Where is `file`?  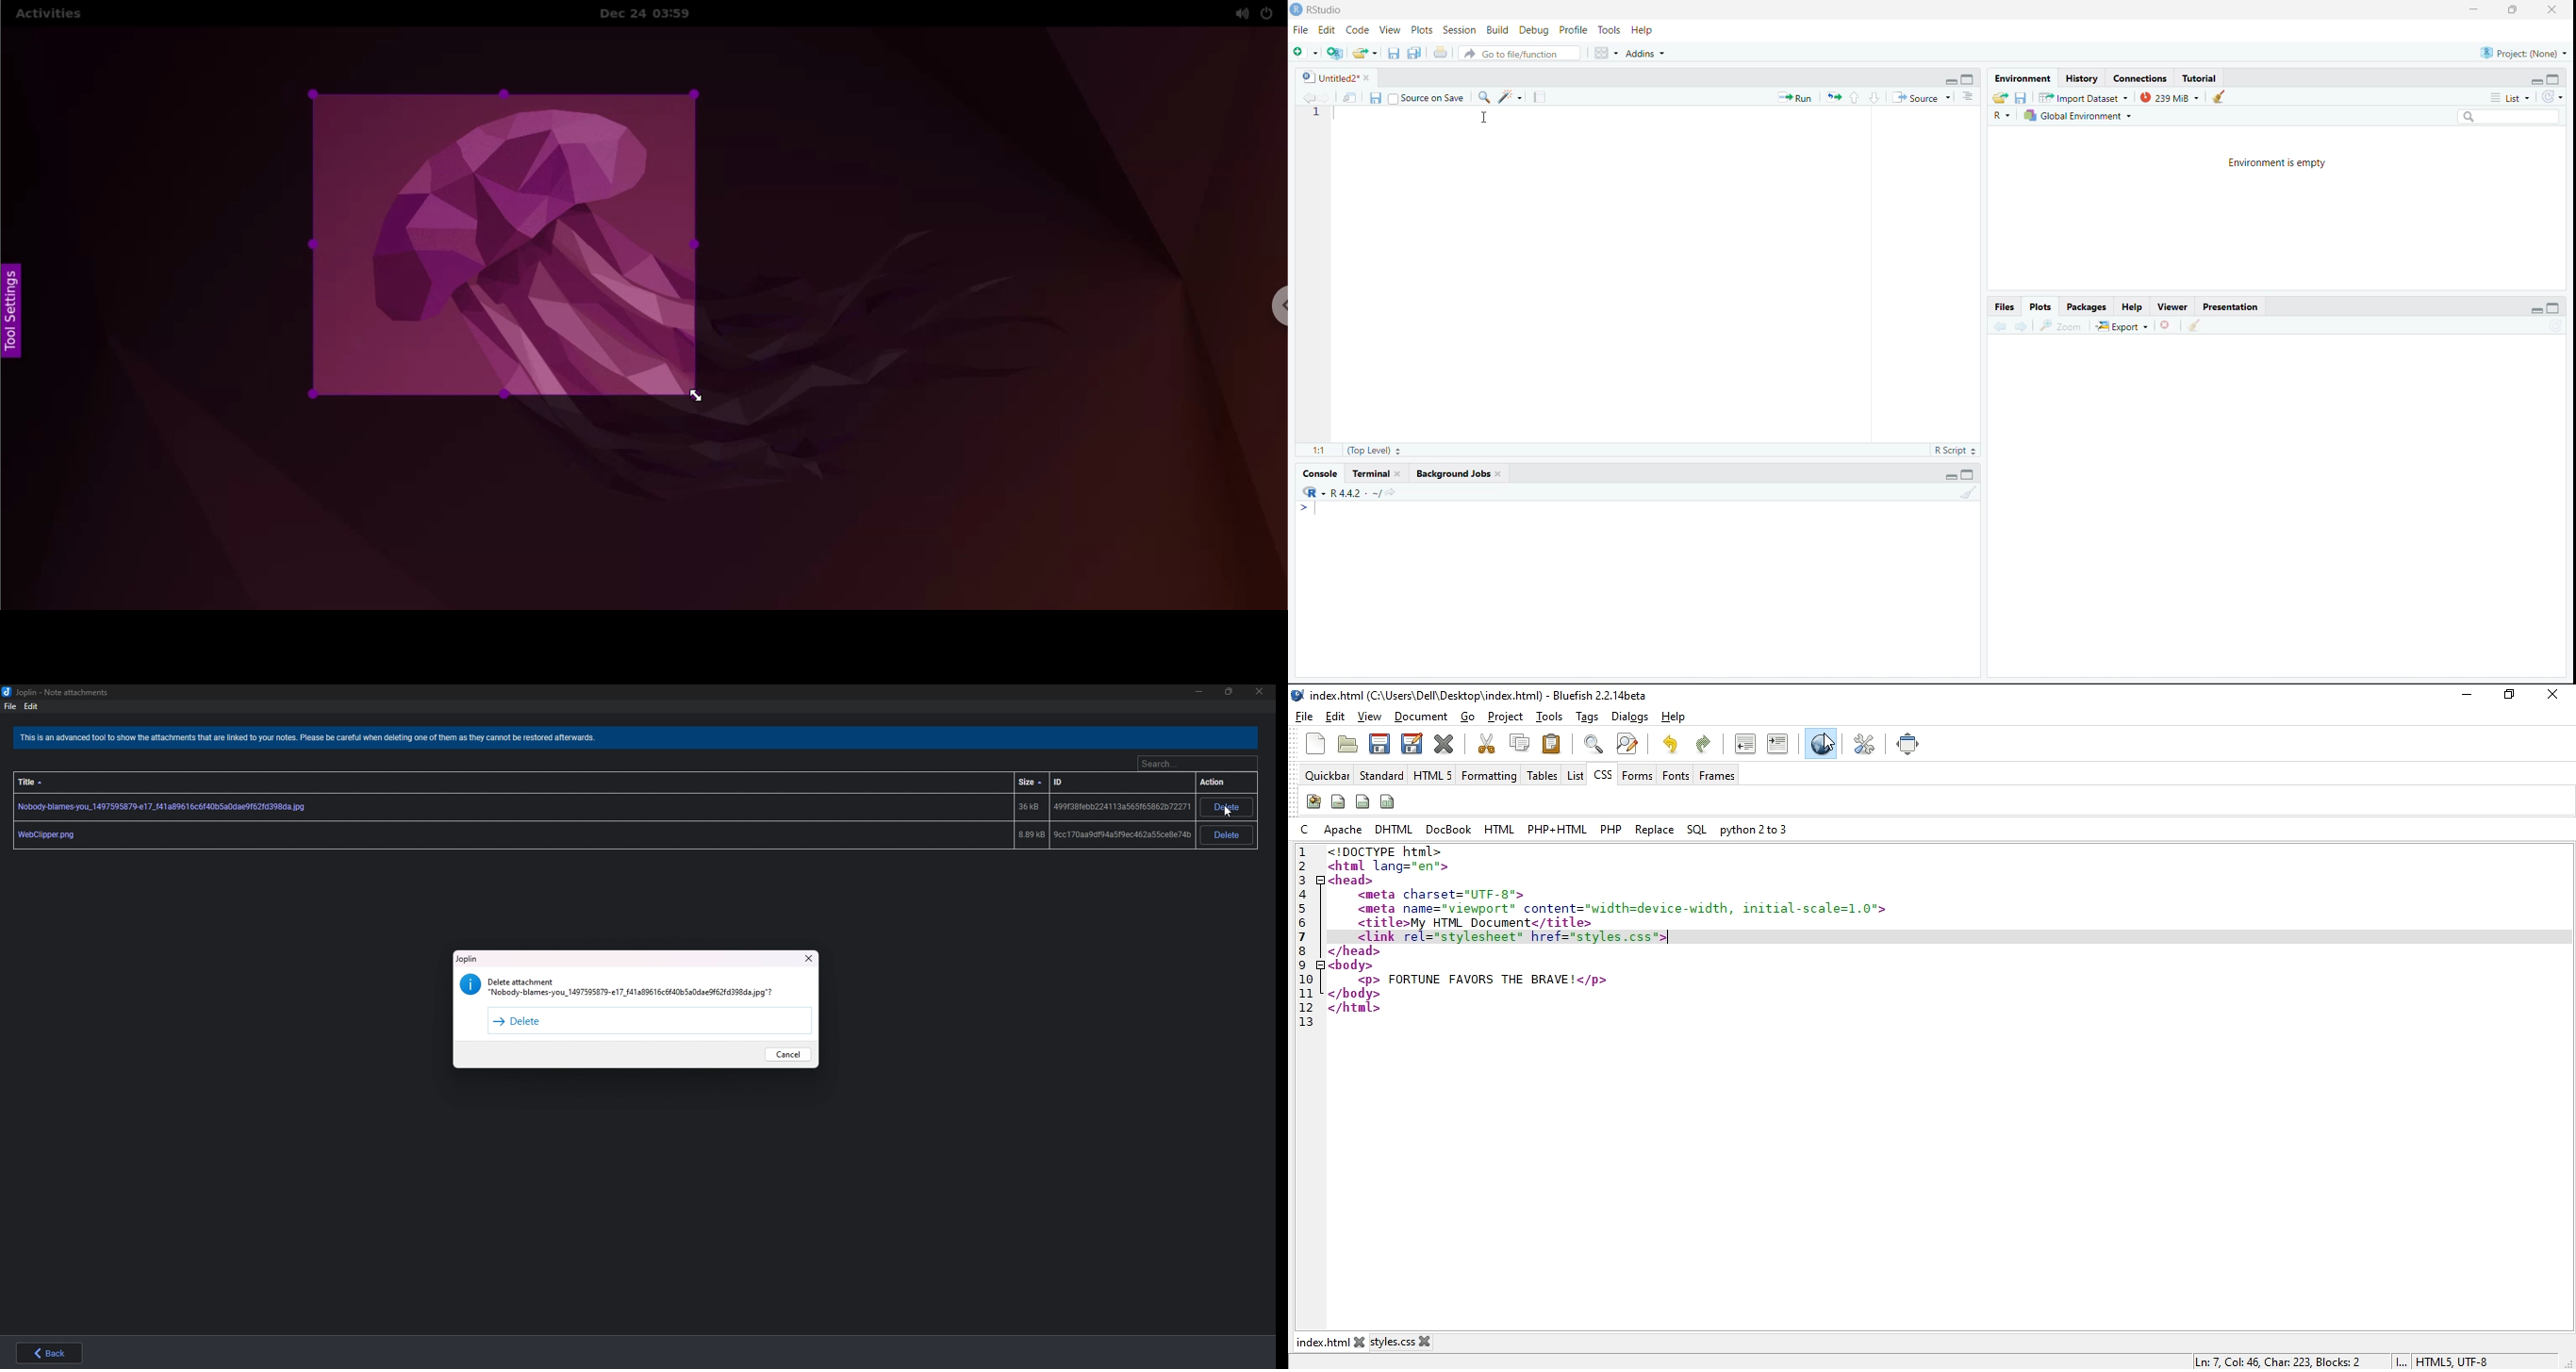 file is located at coordinates (11, 706).